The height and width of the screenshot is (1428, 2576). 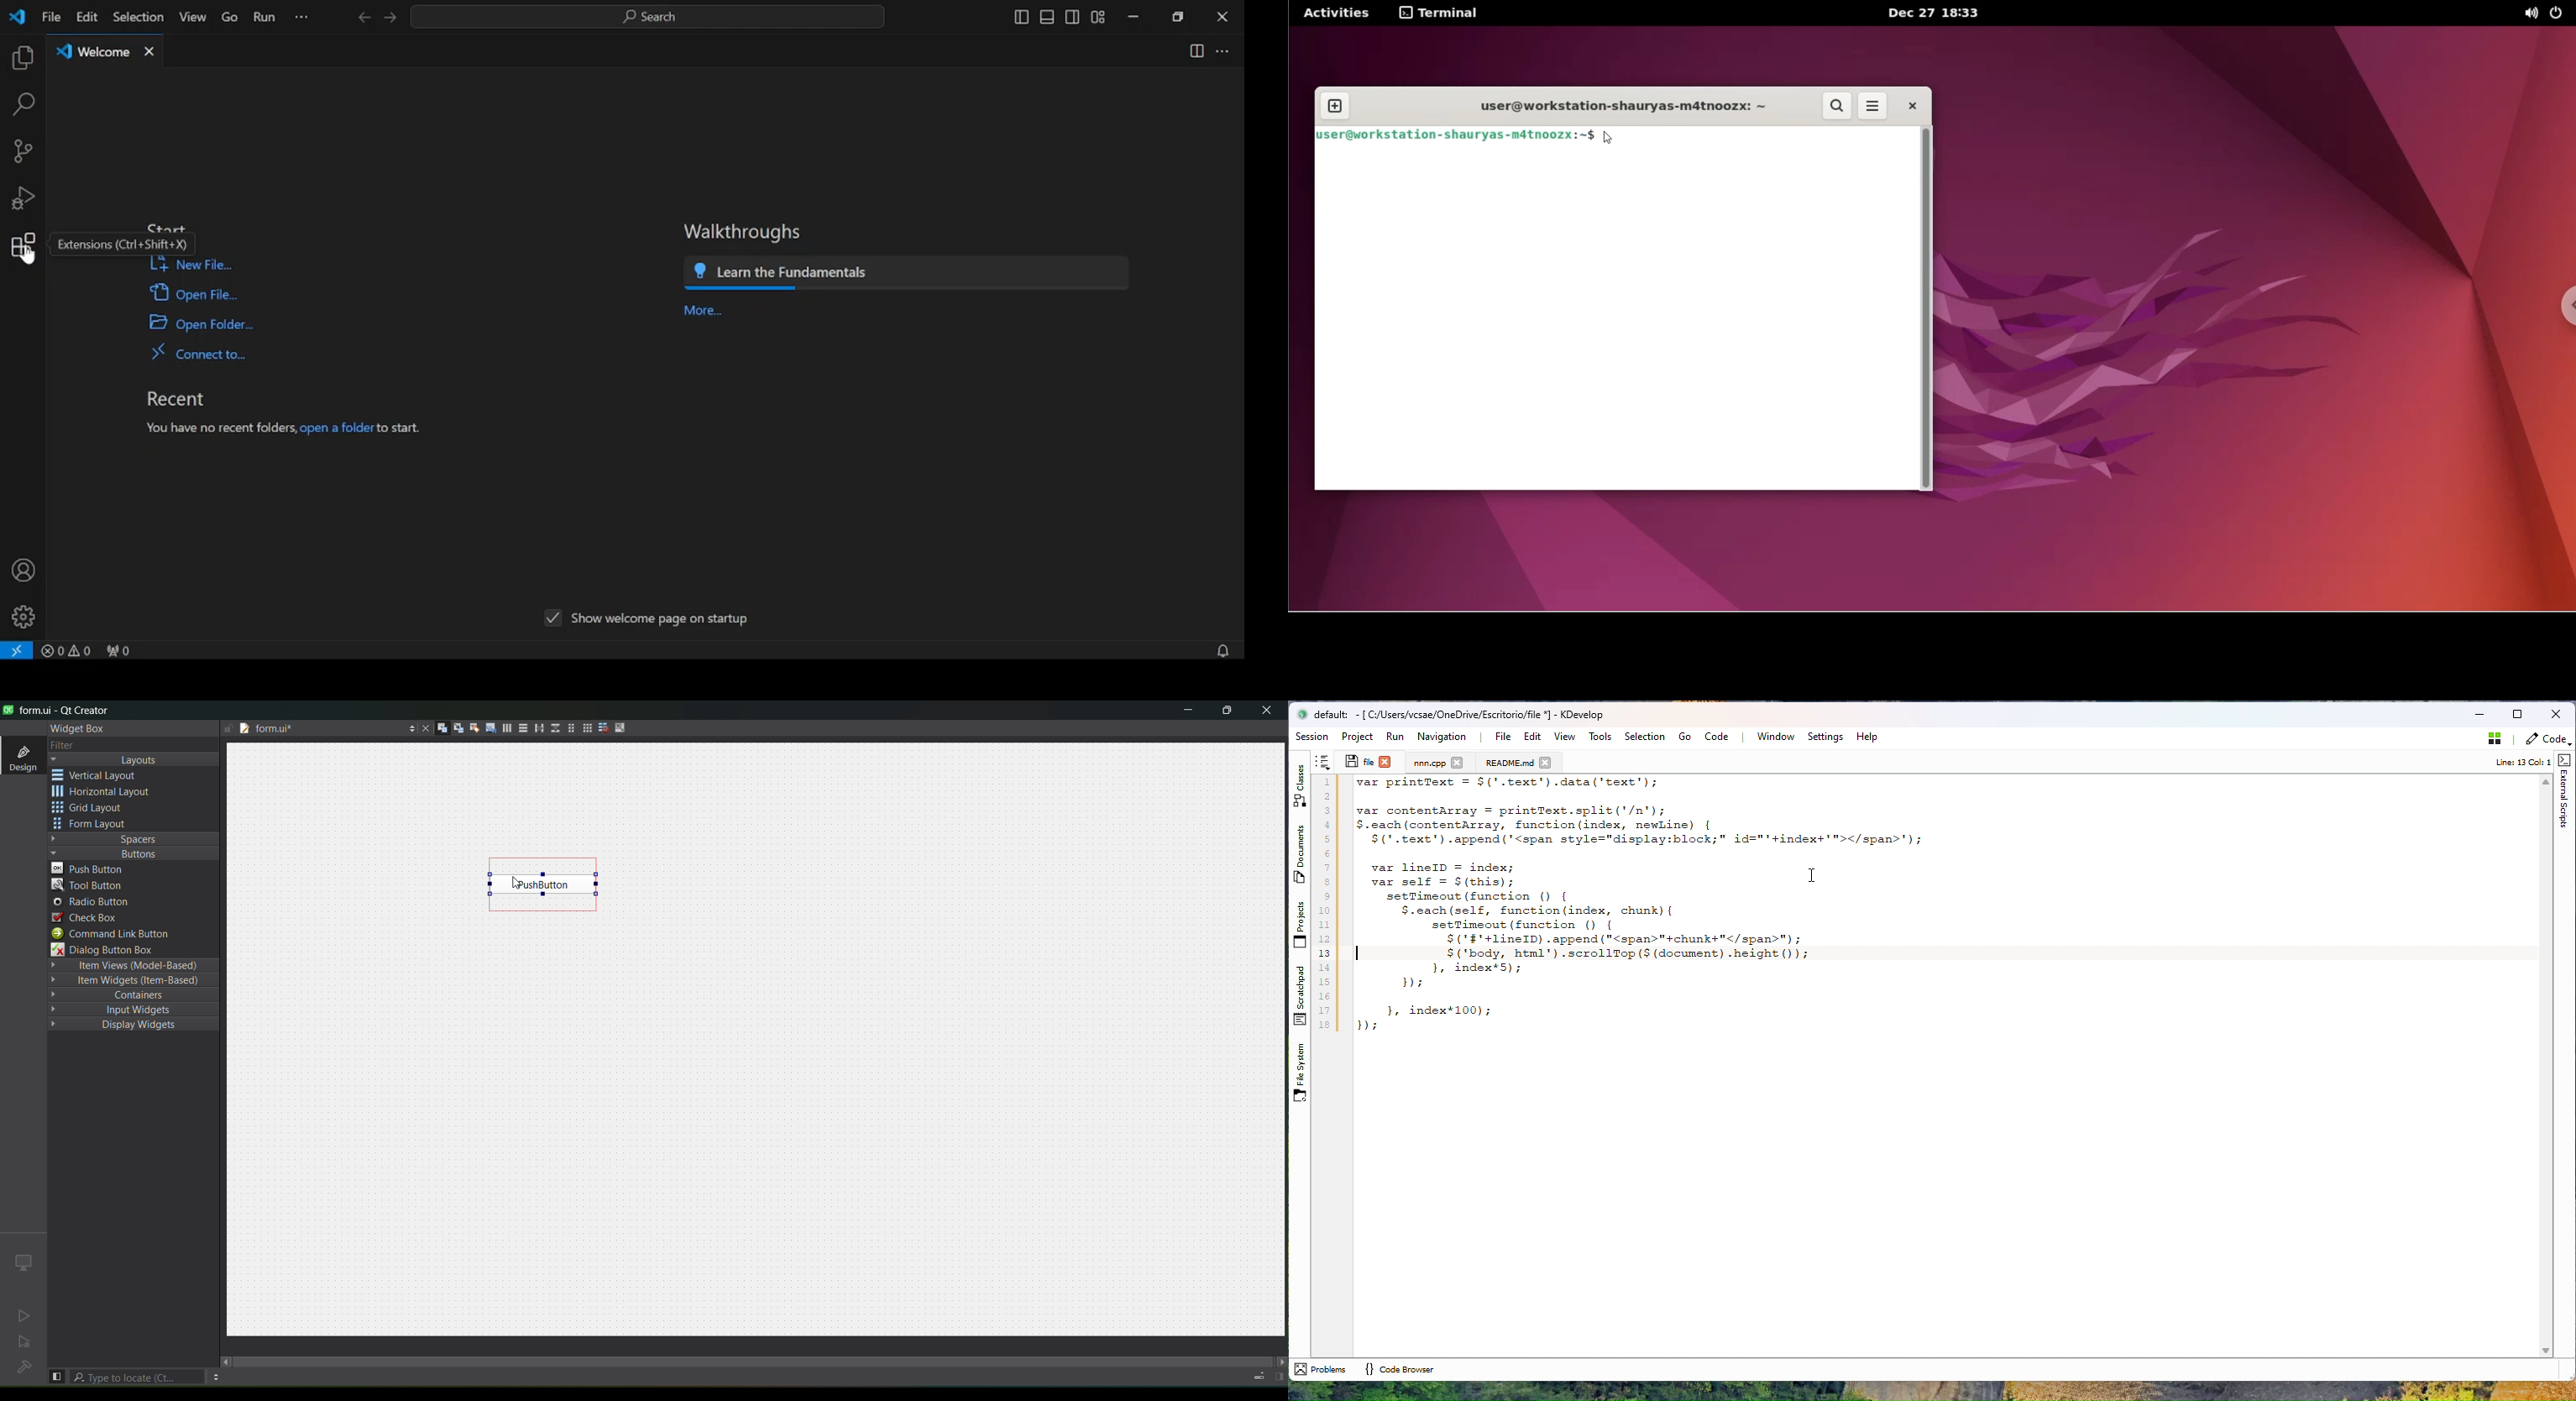 I want to click on Terminal , so click(x=1444, y=13).